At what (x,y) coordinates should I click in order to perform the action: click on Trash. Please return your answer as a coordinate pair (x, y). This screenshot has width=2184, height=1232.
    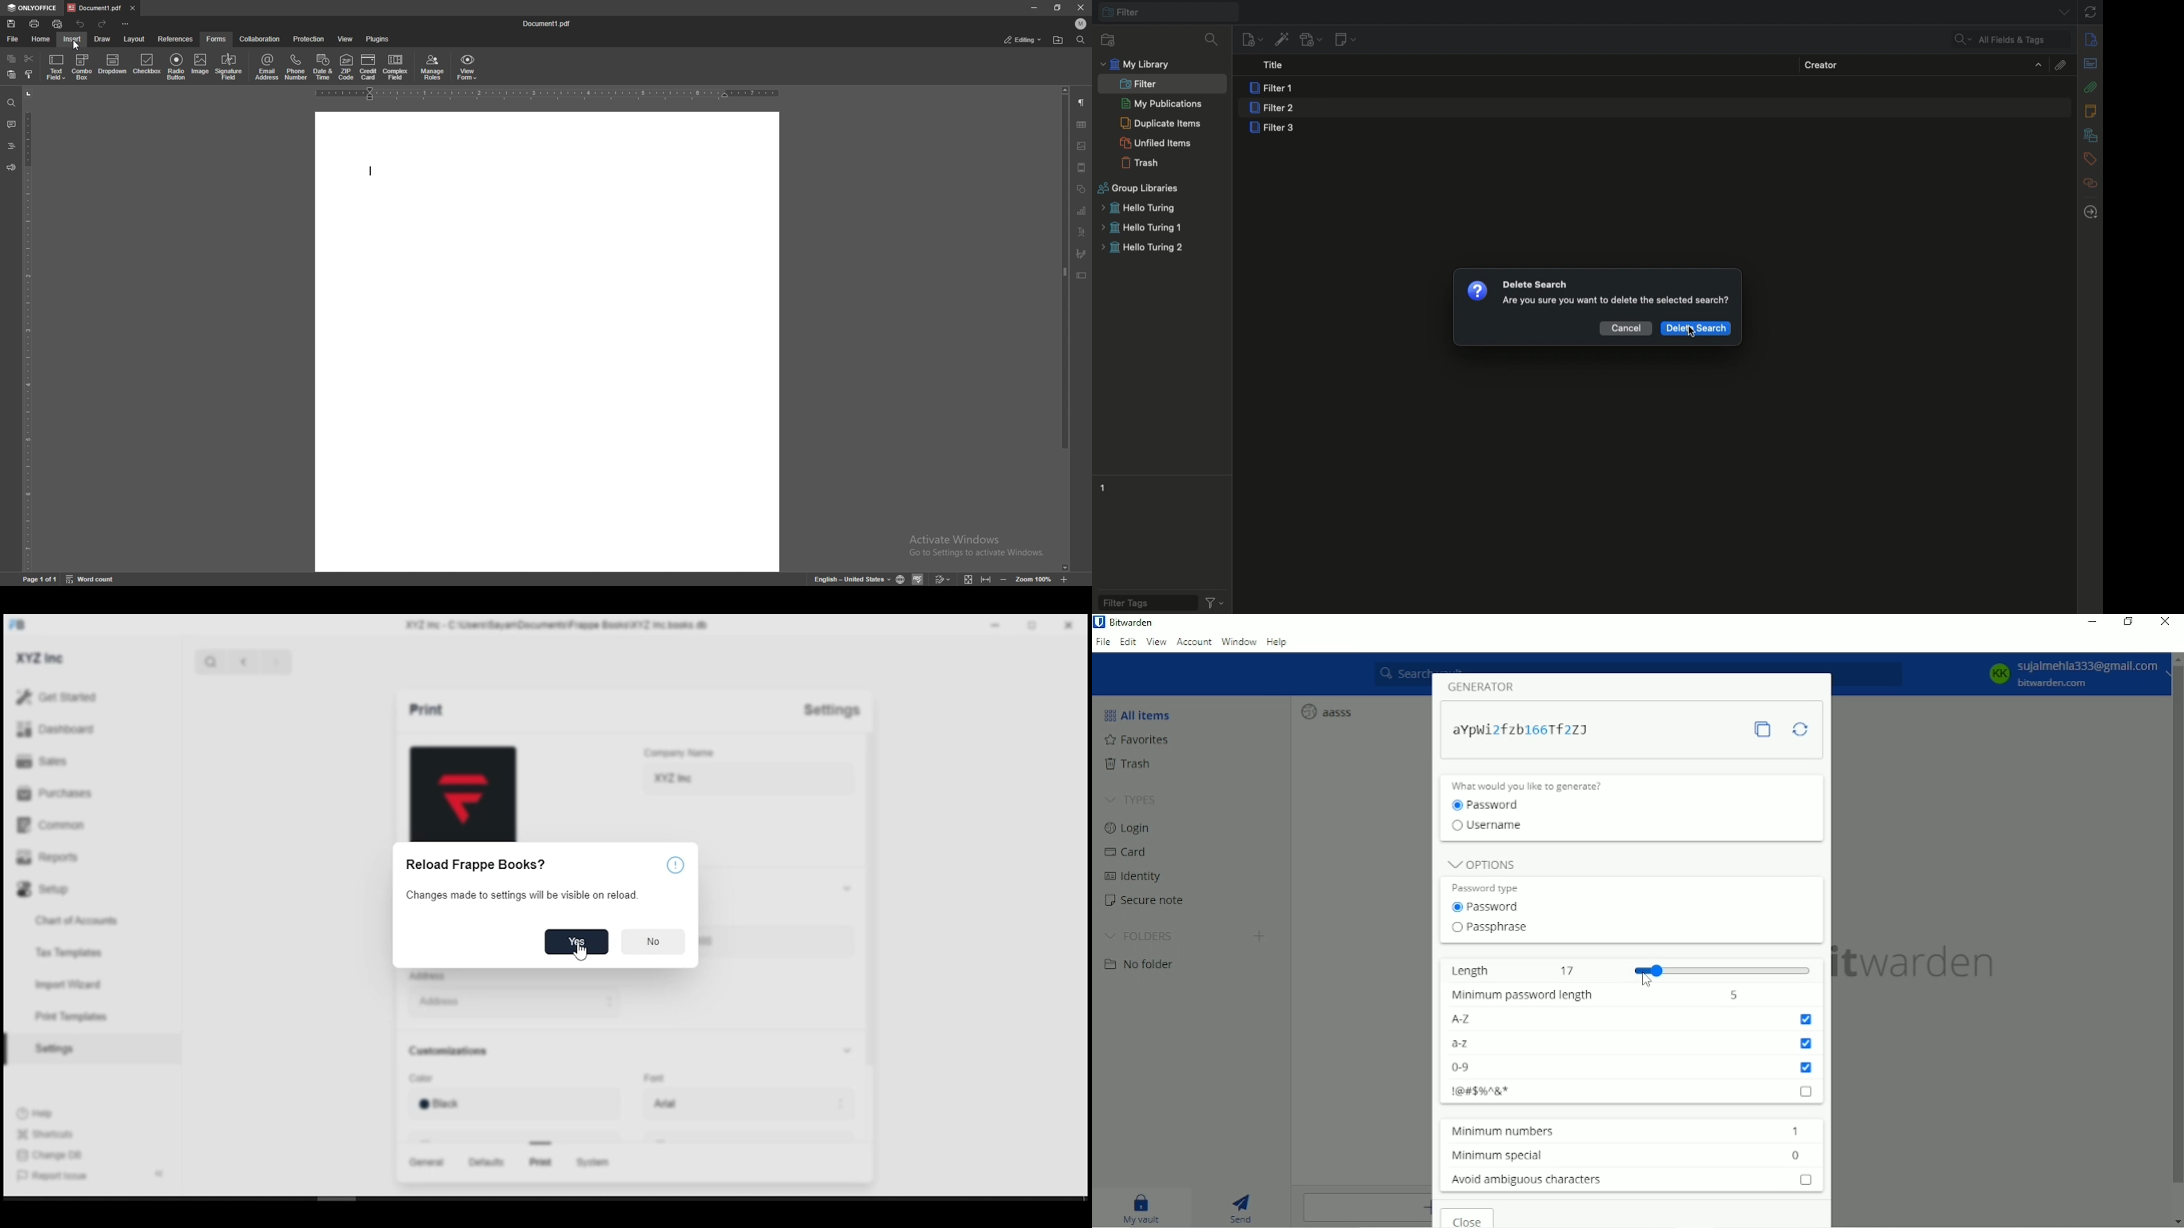
    Looking at the image, I should click on (1140, 163).